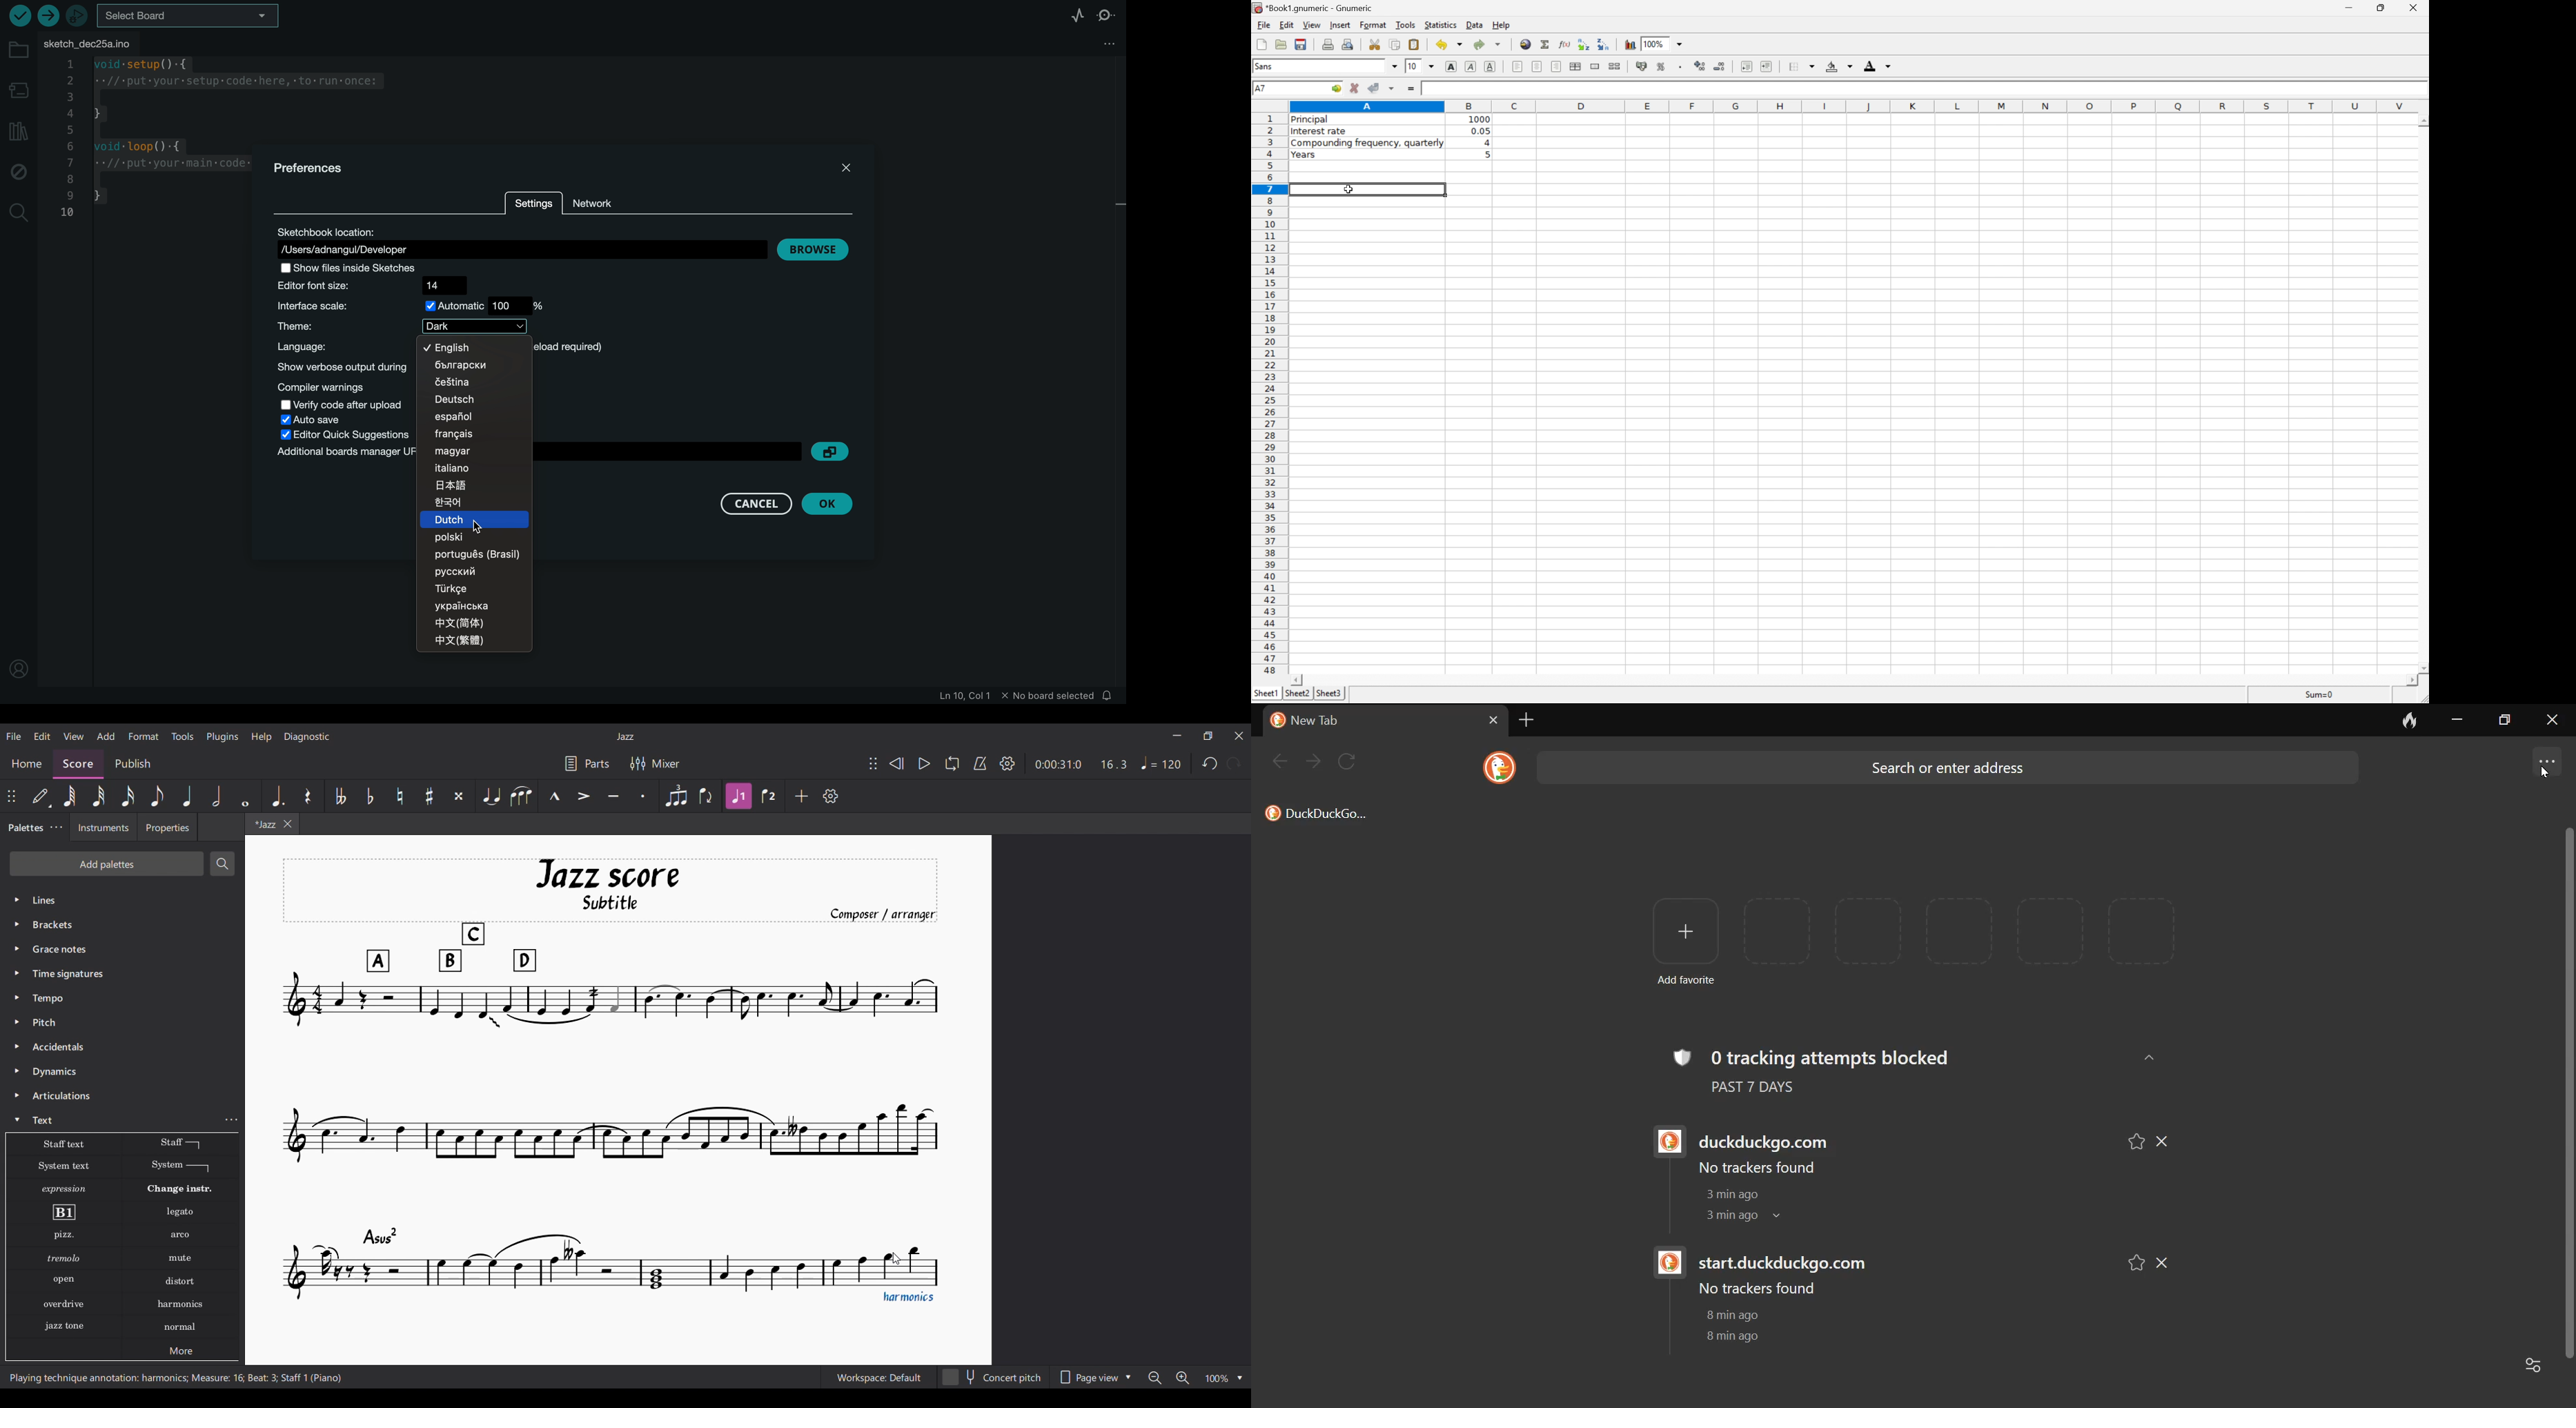 The width and height of the screenshot is (2576, 1428). Describe the element at coordinates (2422, 123) in the screenshot. I see `scroll up` at that location.